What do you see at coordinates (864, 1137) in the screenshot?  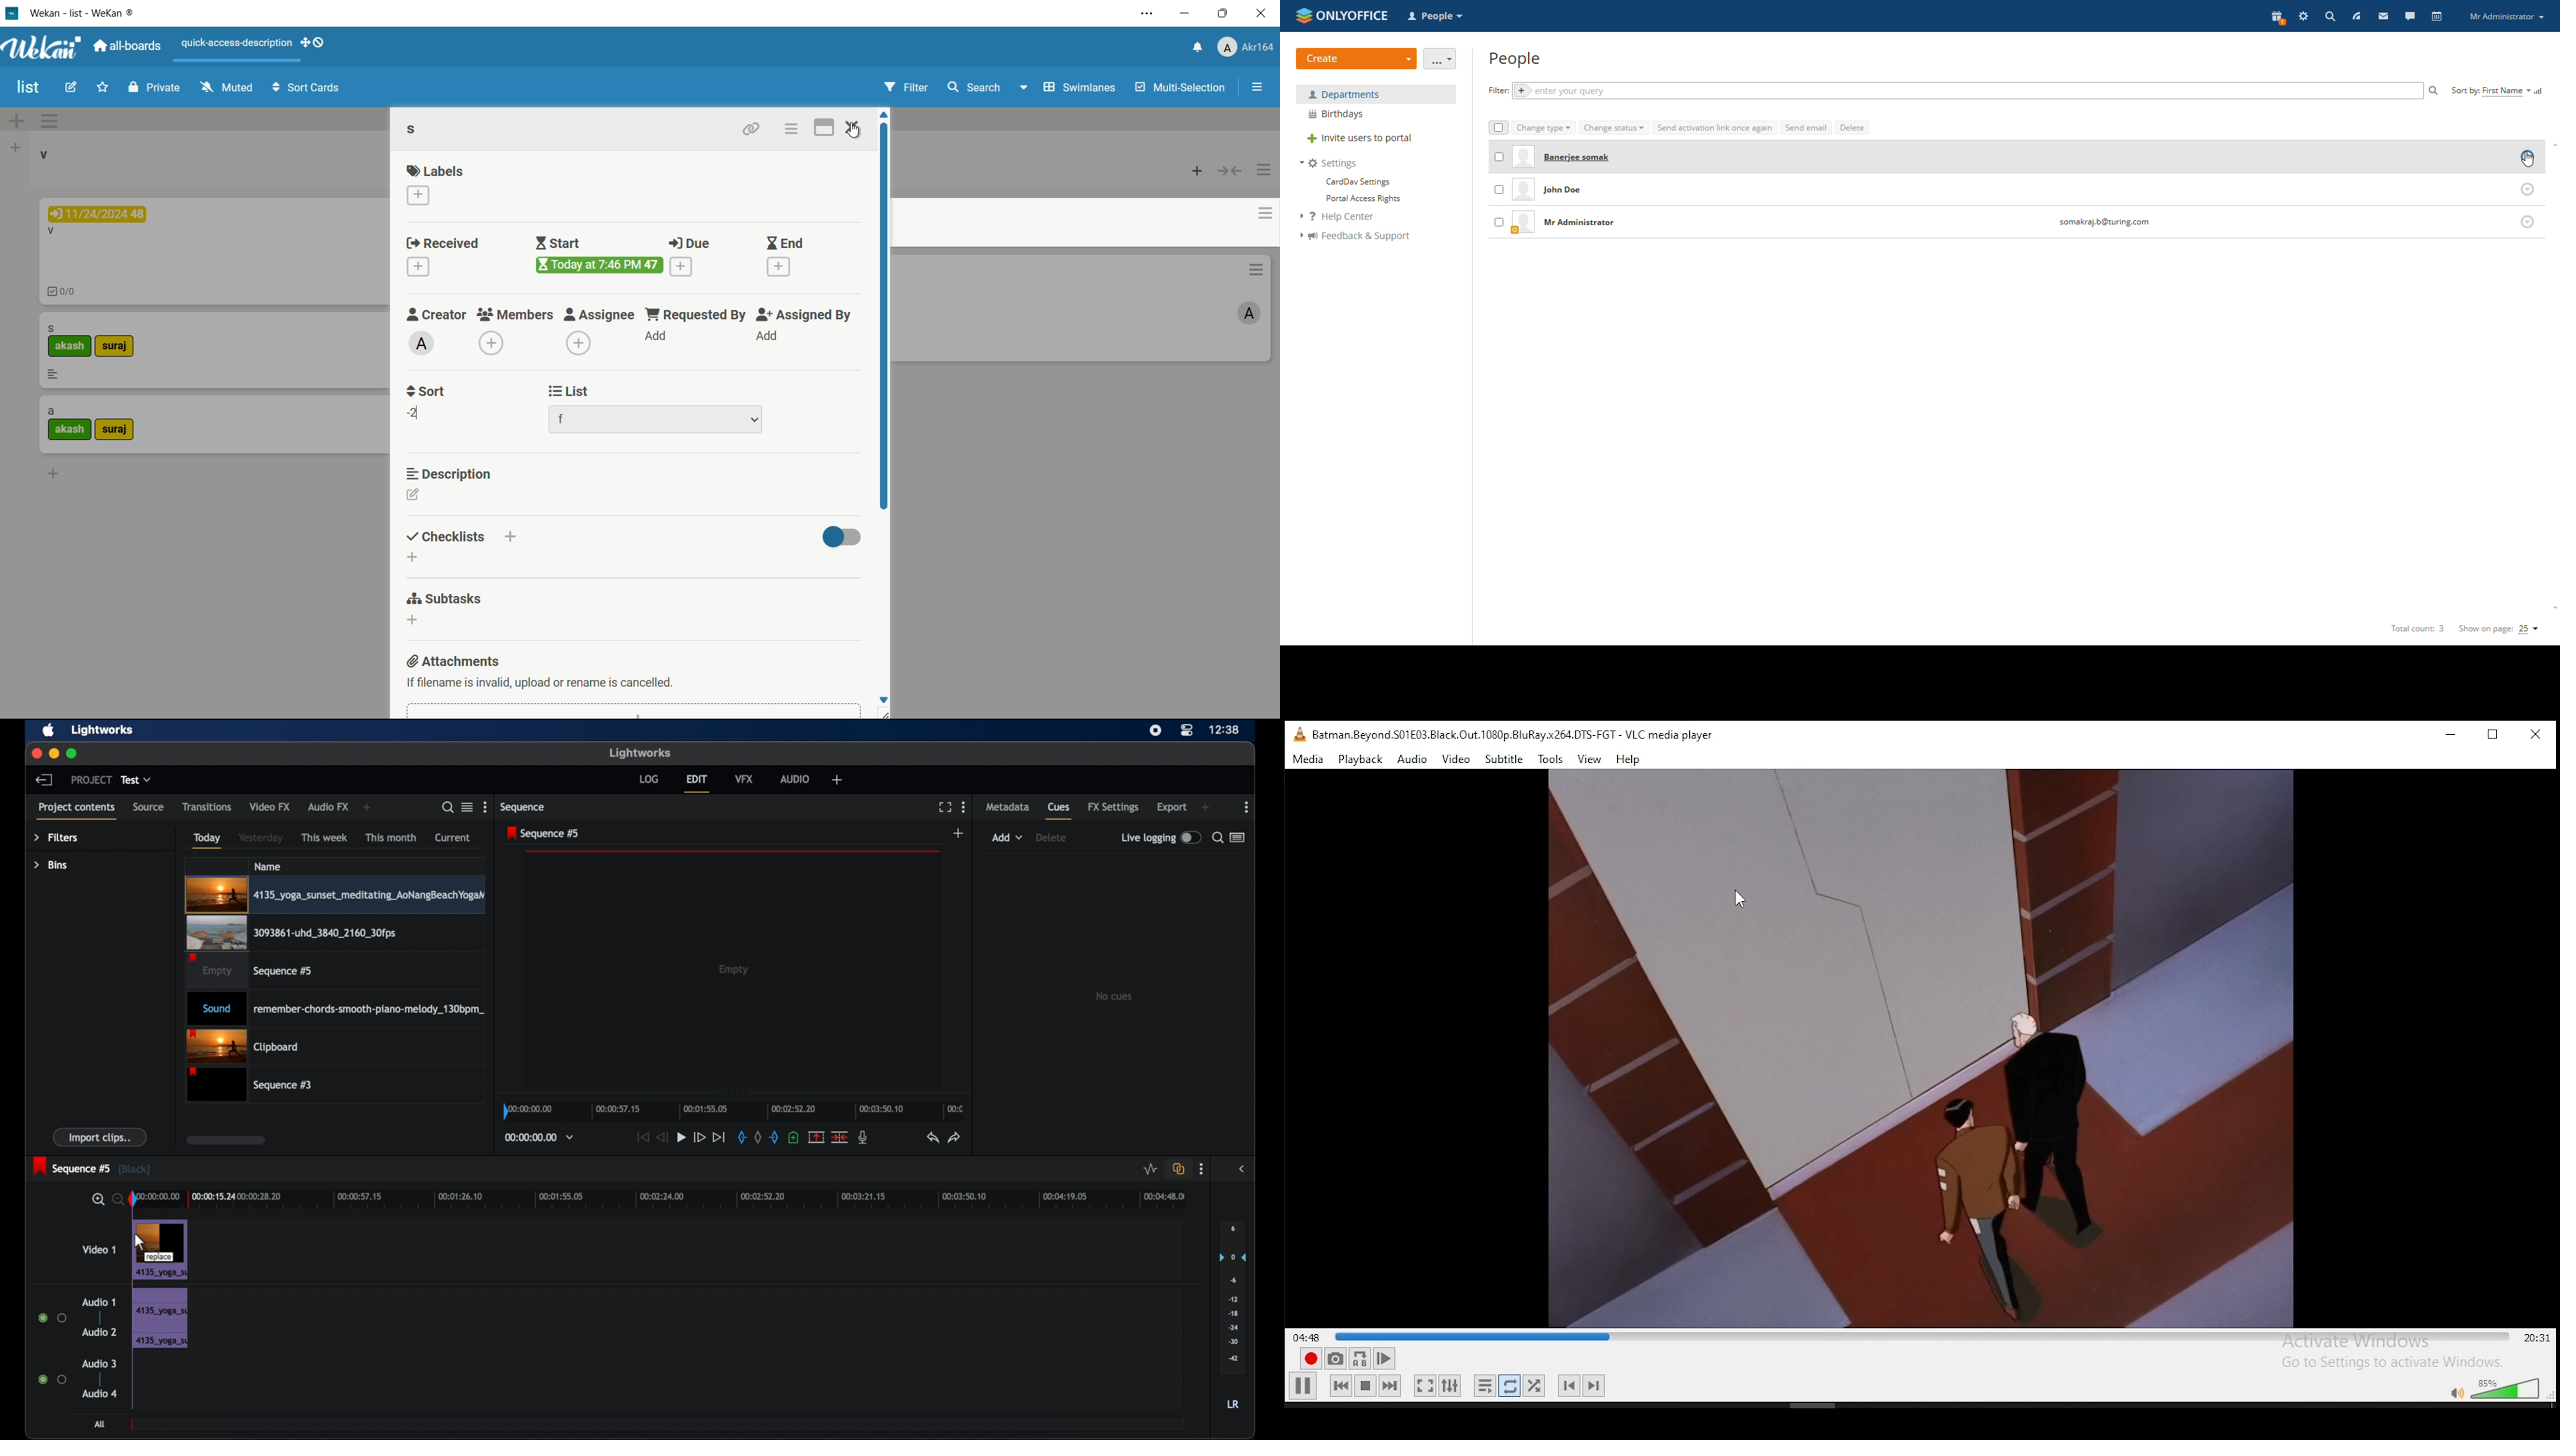 I see `mic` at bounding box center [864, 1137].